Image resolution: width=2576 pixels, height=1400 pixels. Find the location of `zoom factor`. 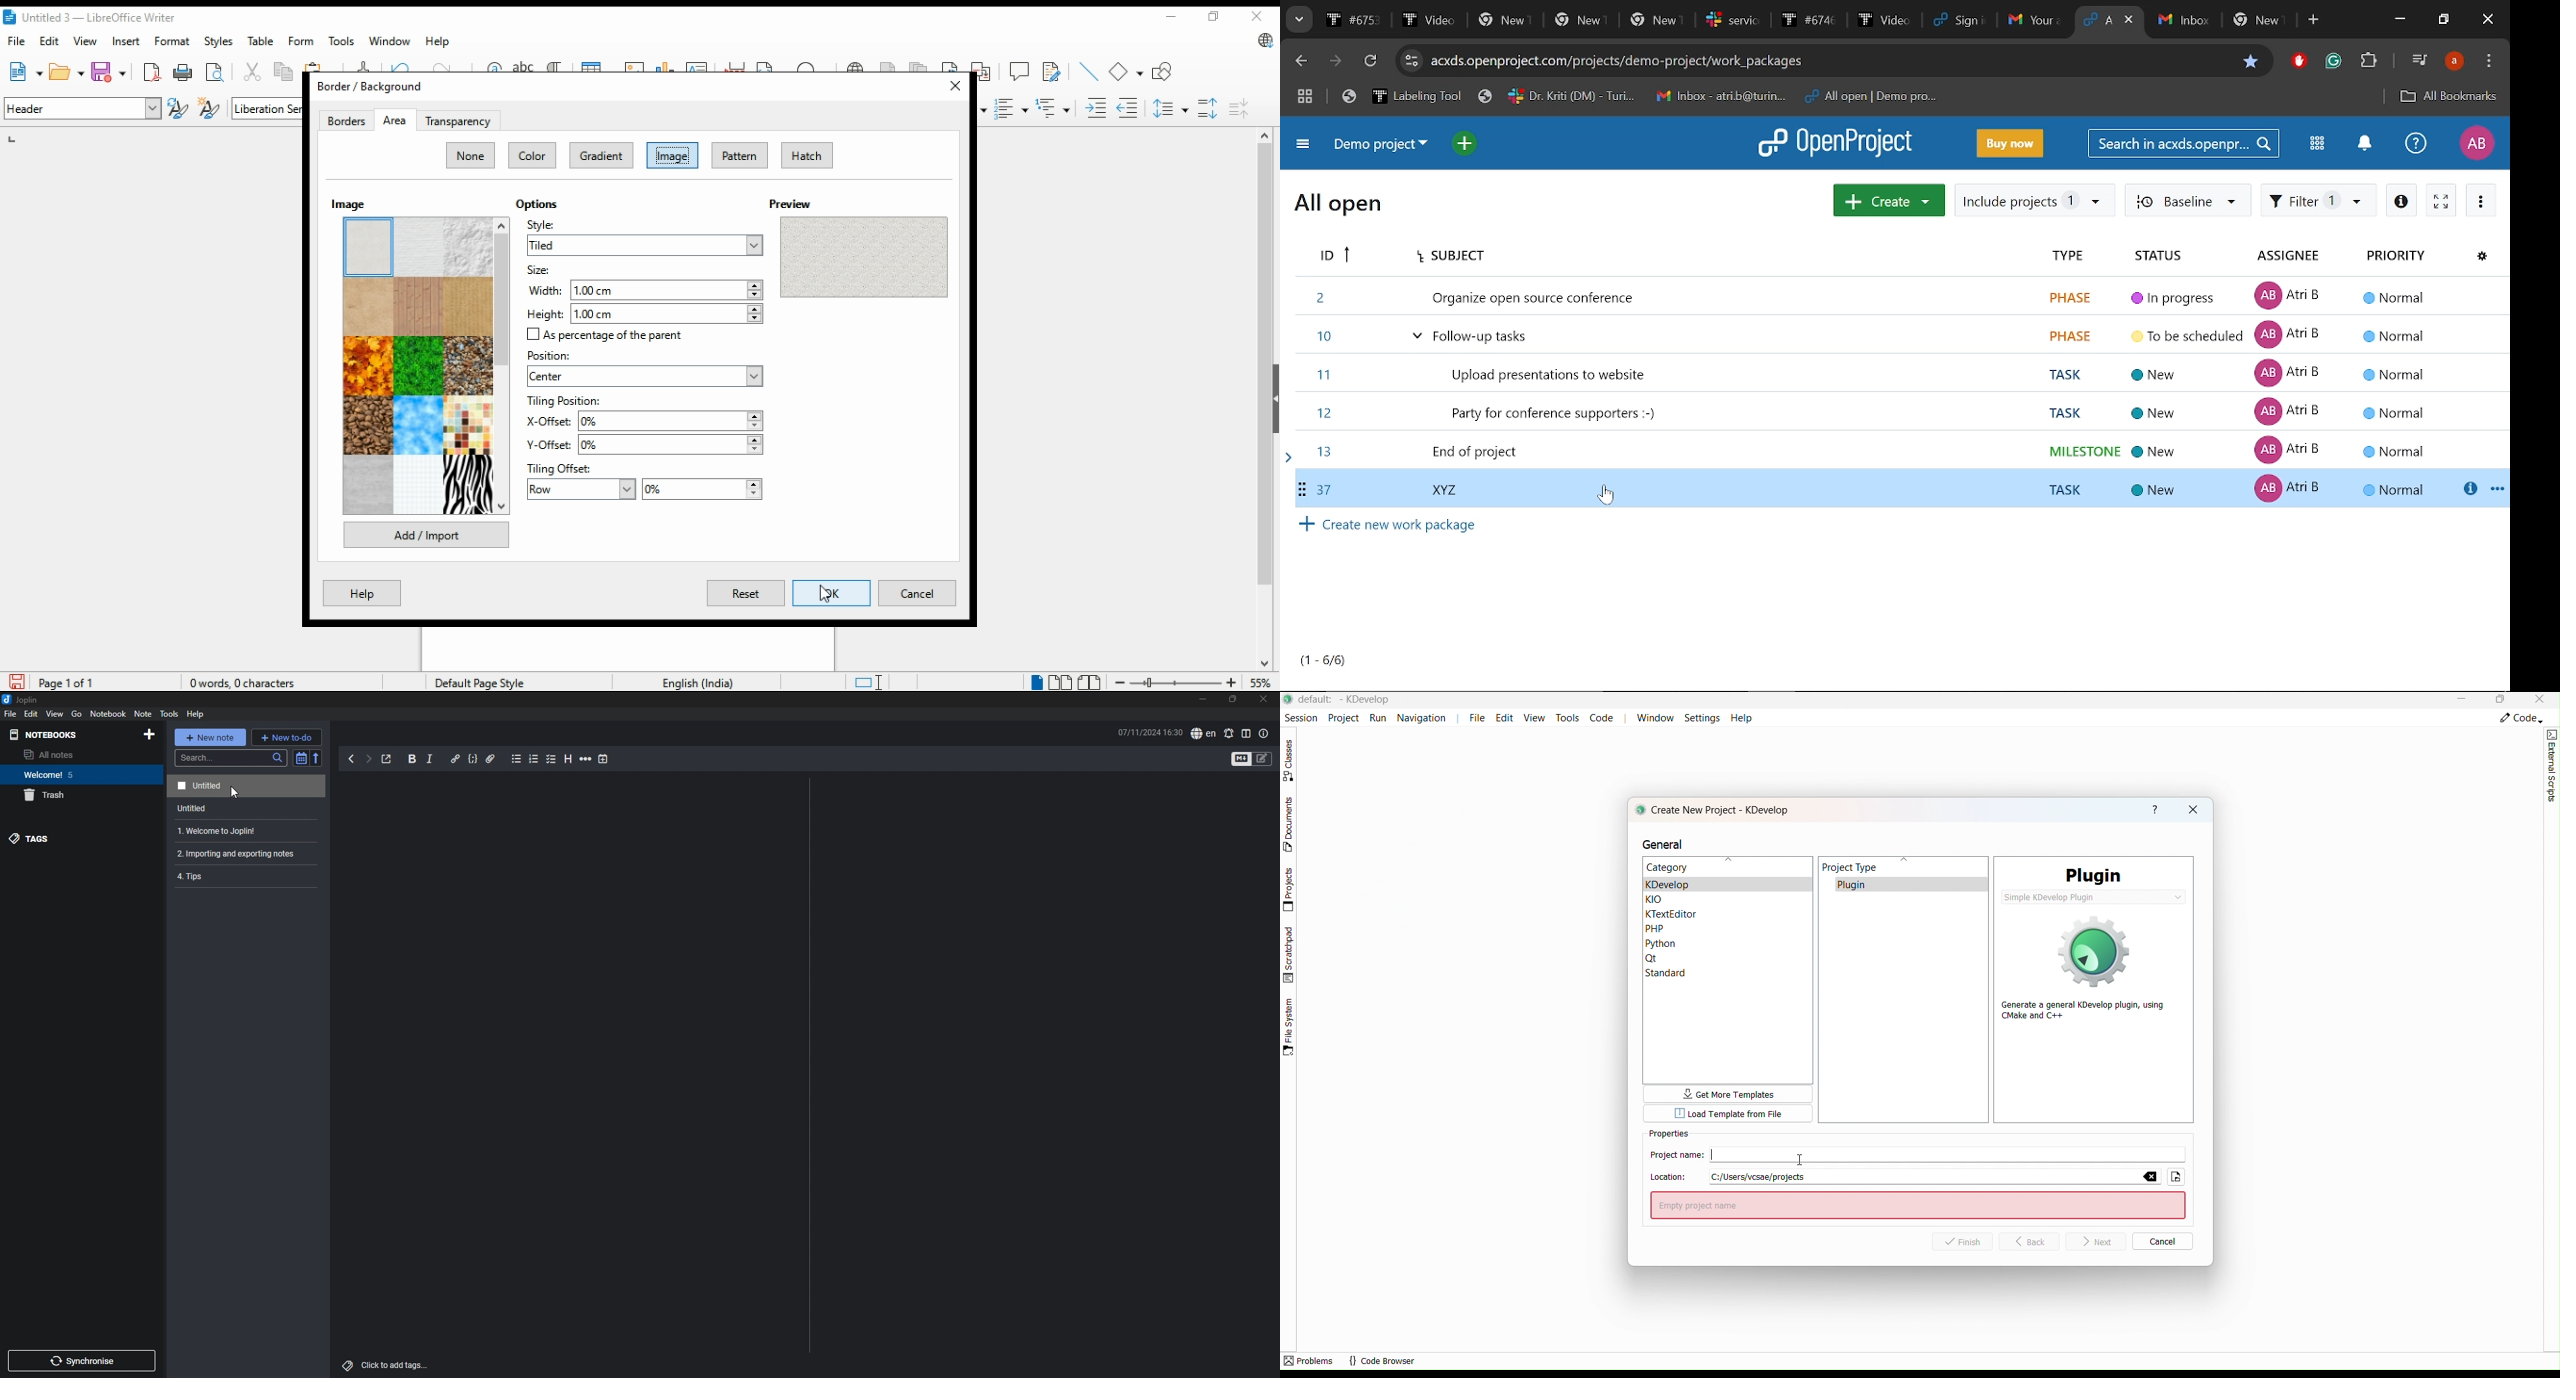

zoom factor is located at coordinates (1261, 682).